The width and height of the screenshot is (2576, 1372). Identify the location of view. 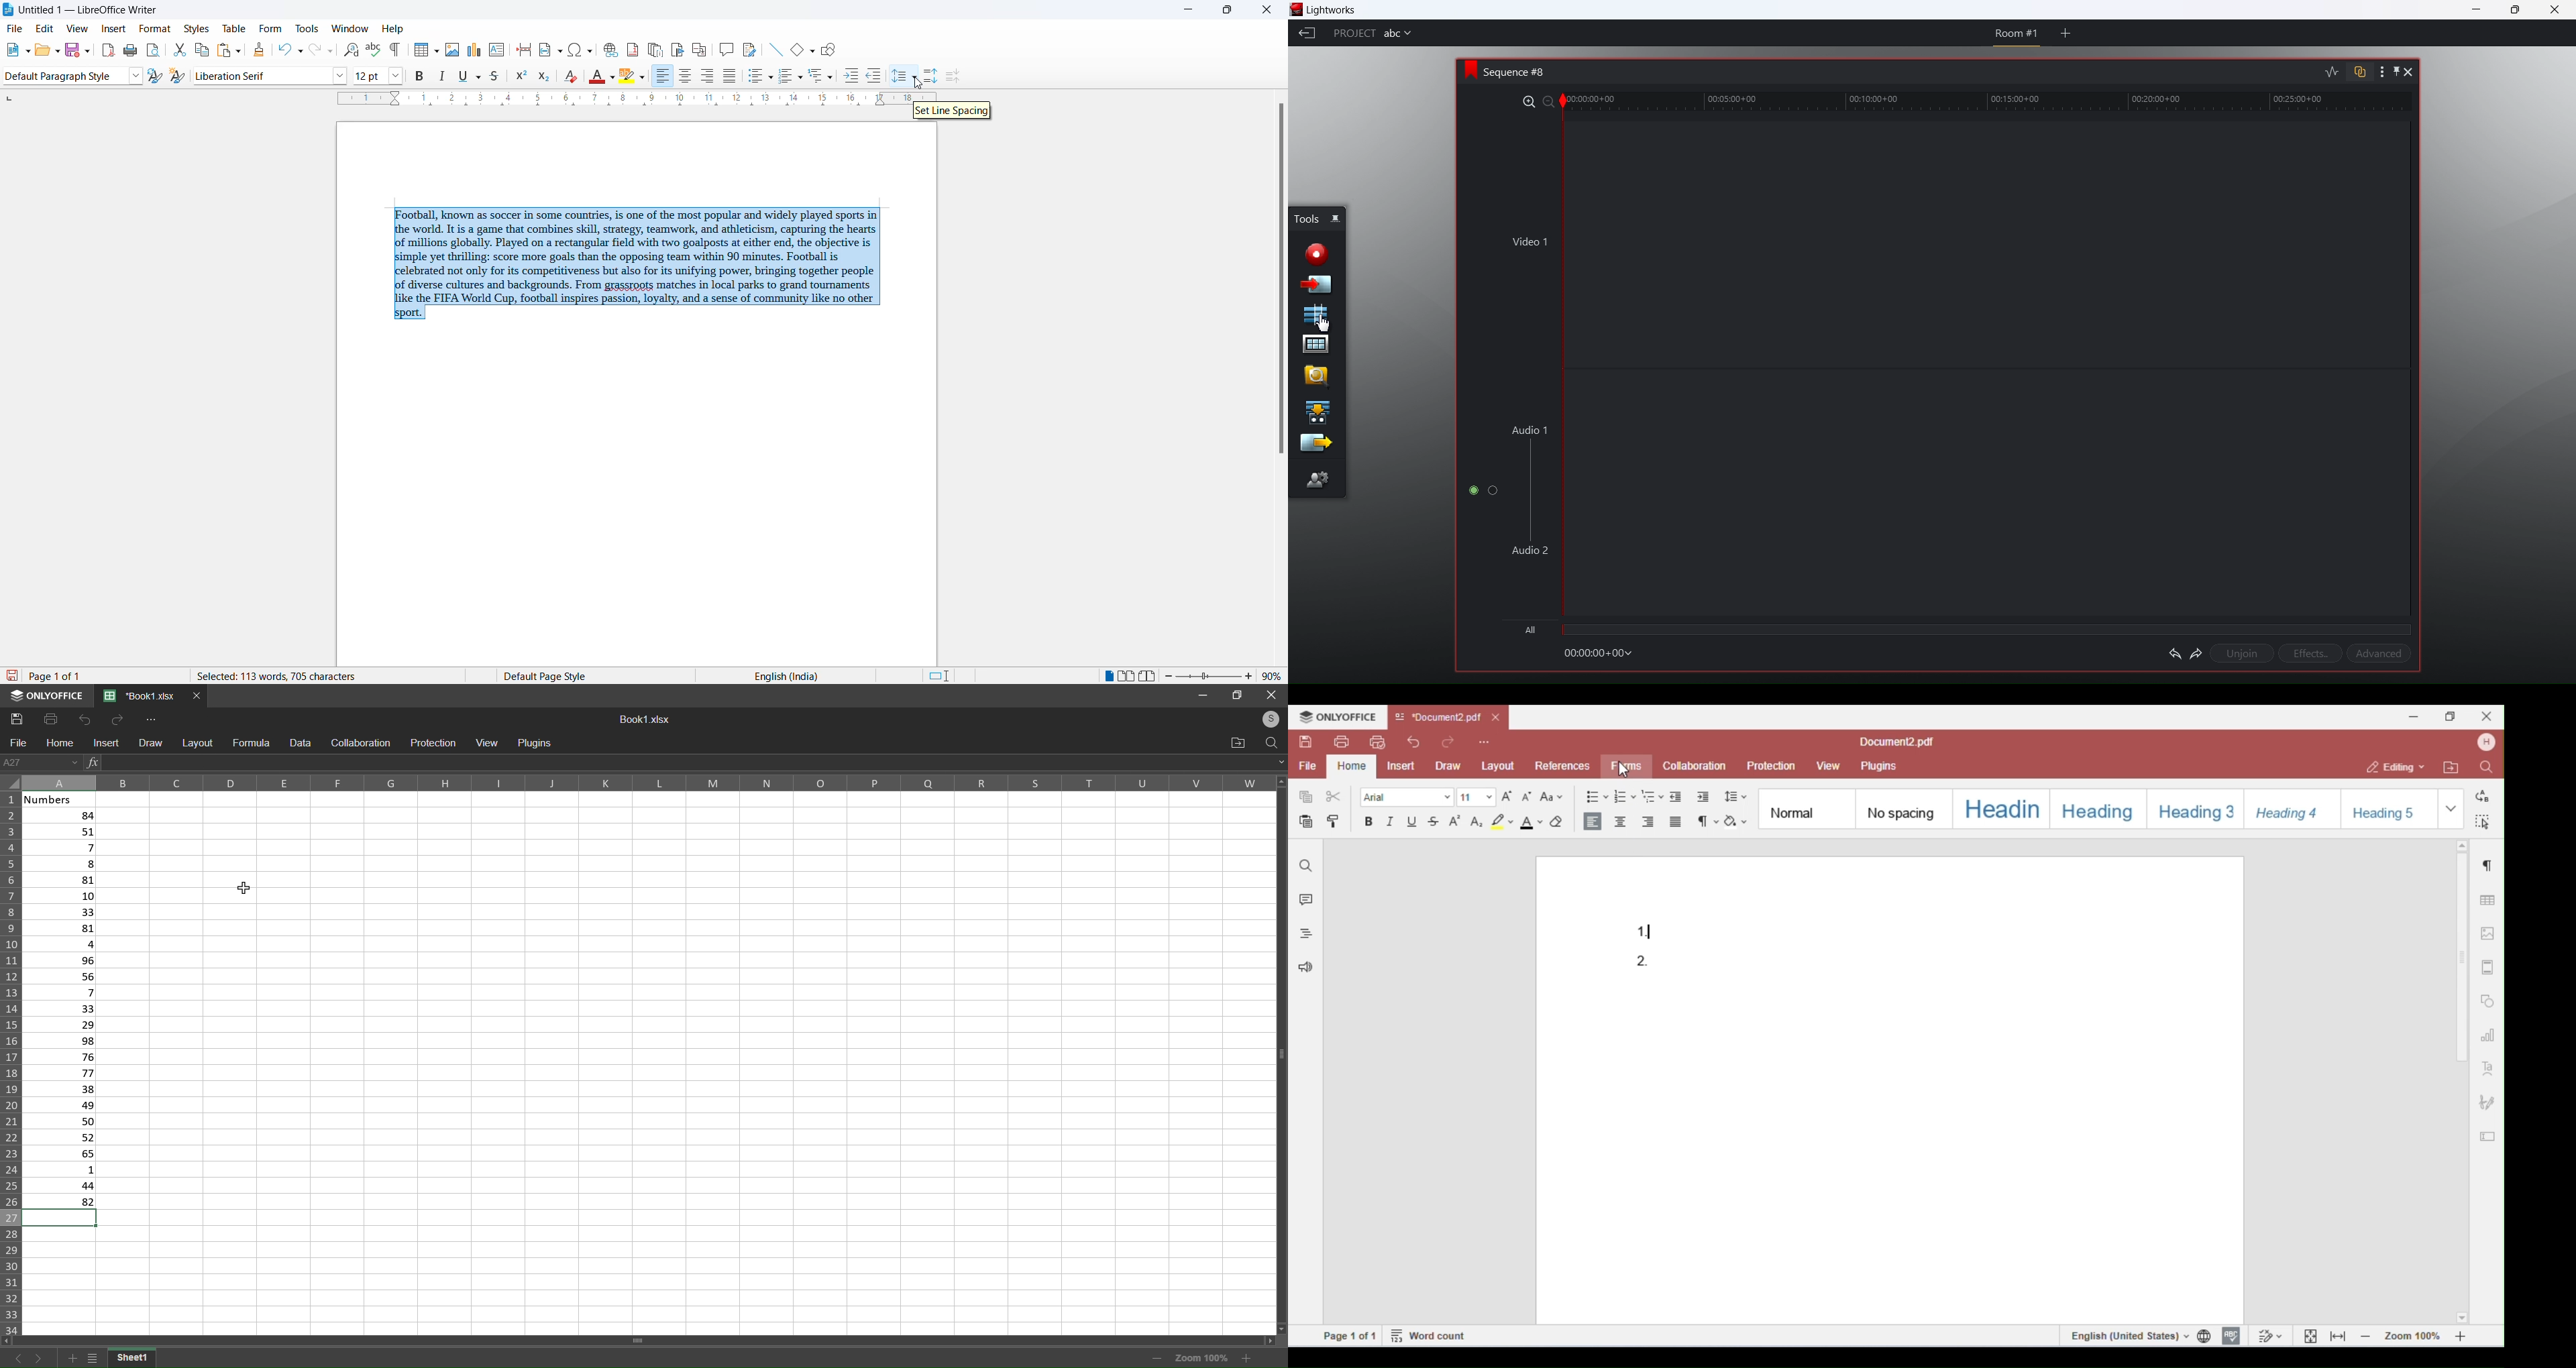
(75, 28).